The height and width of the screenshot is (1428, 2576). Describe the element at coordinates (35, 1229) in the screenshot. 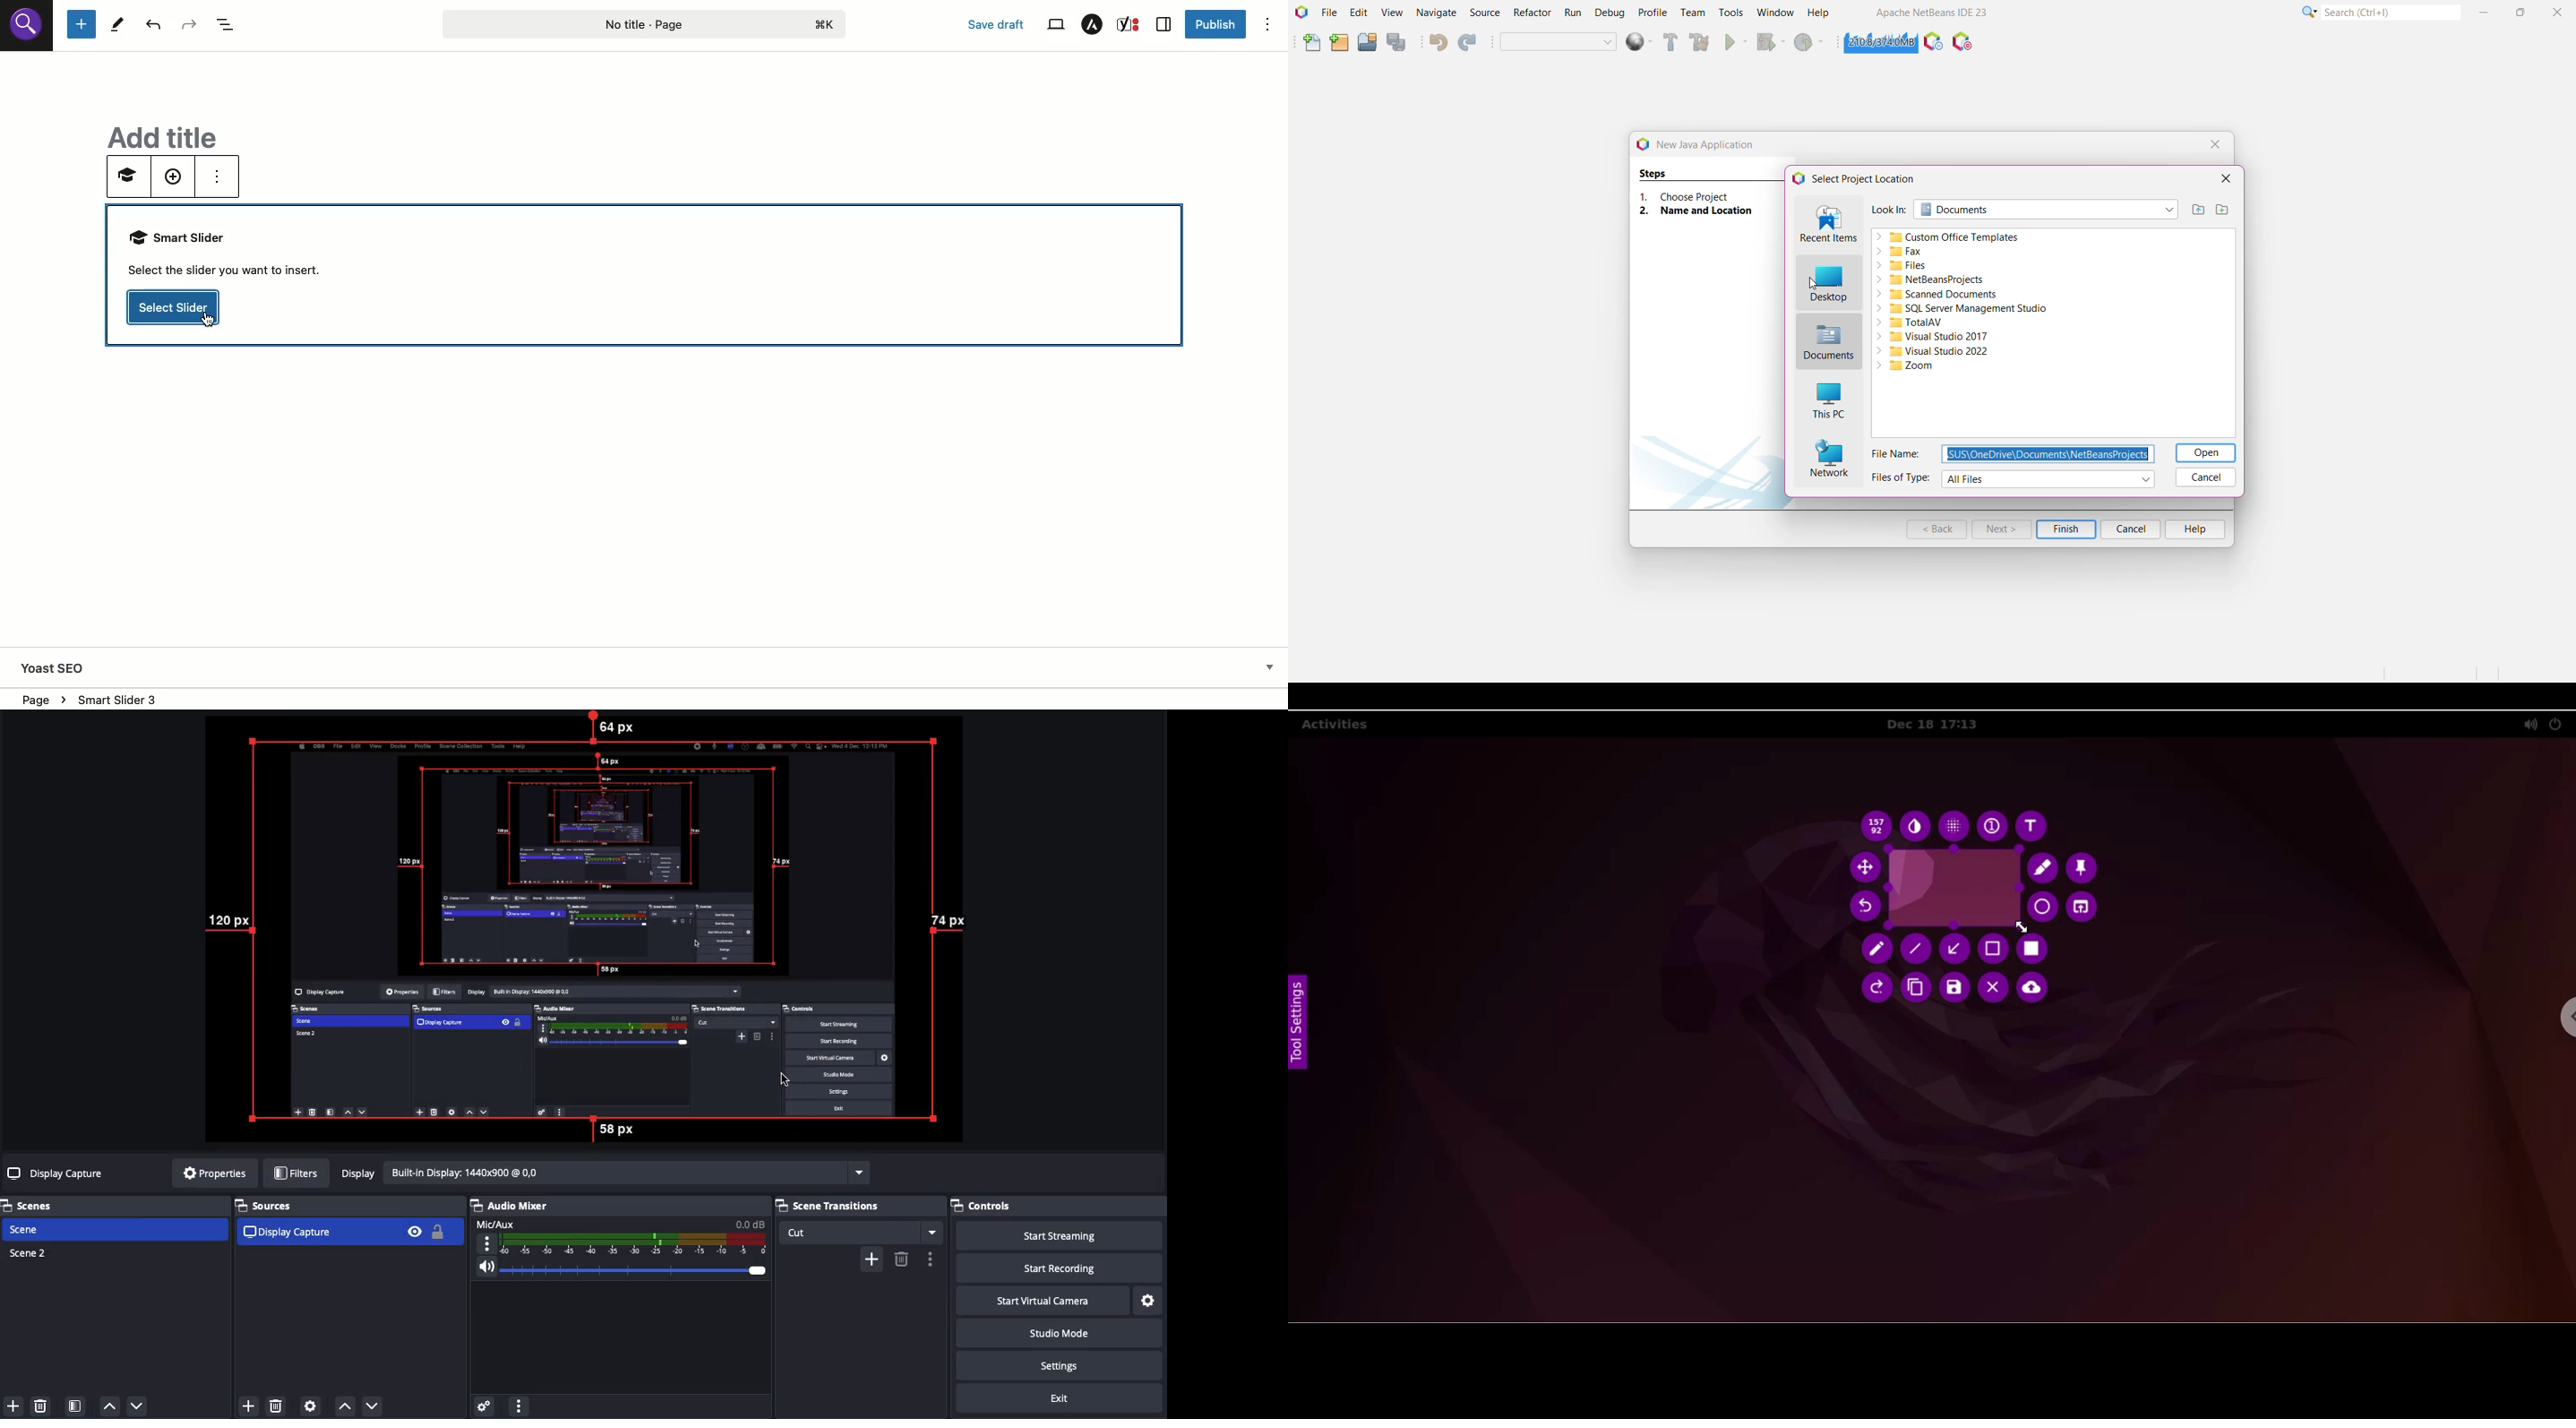

I see `Scene 1` at that location.